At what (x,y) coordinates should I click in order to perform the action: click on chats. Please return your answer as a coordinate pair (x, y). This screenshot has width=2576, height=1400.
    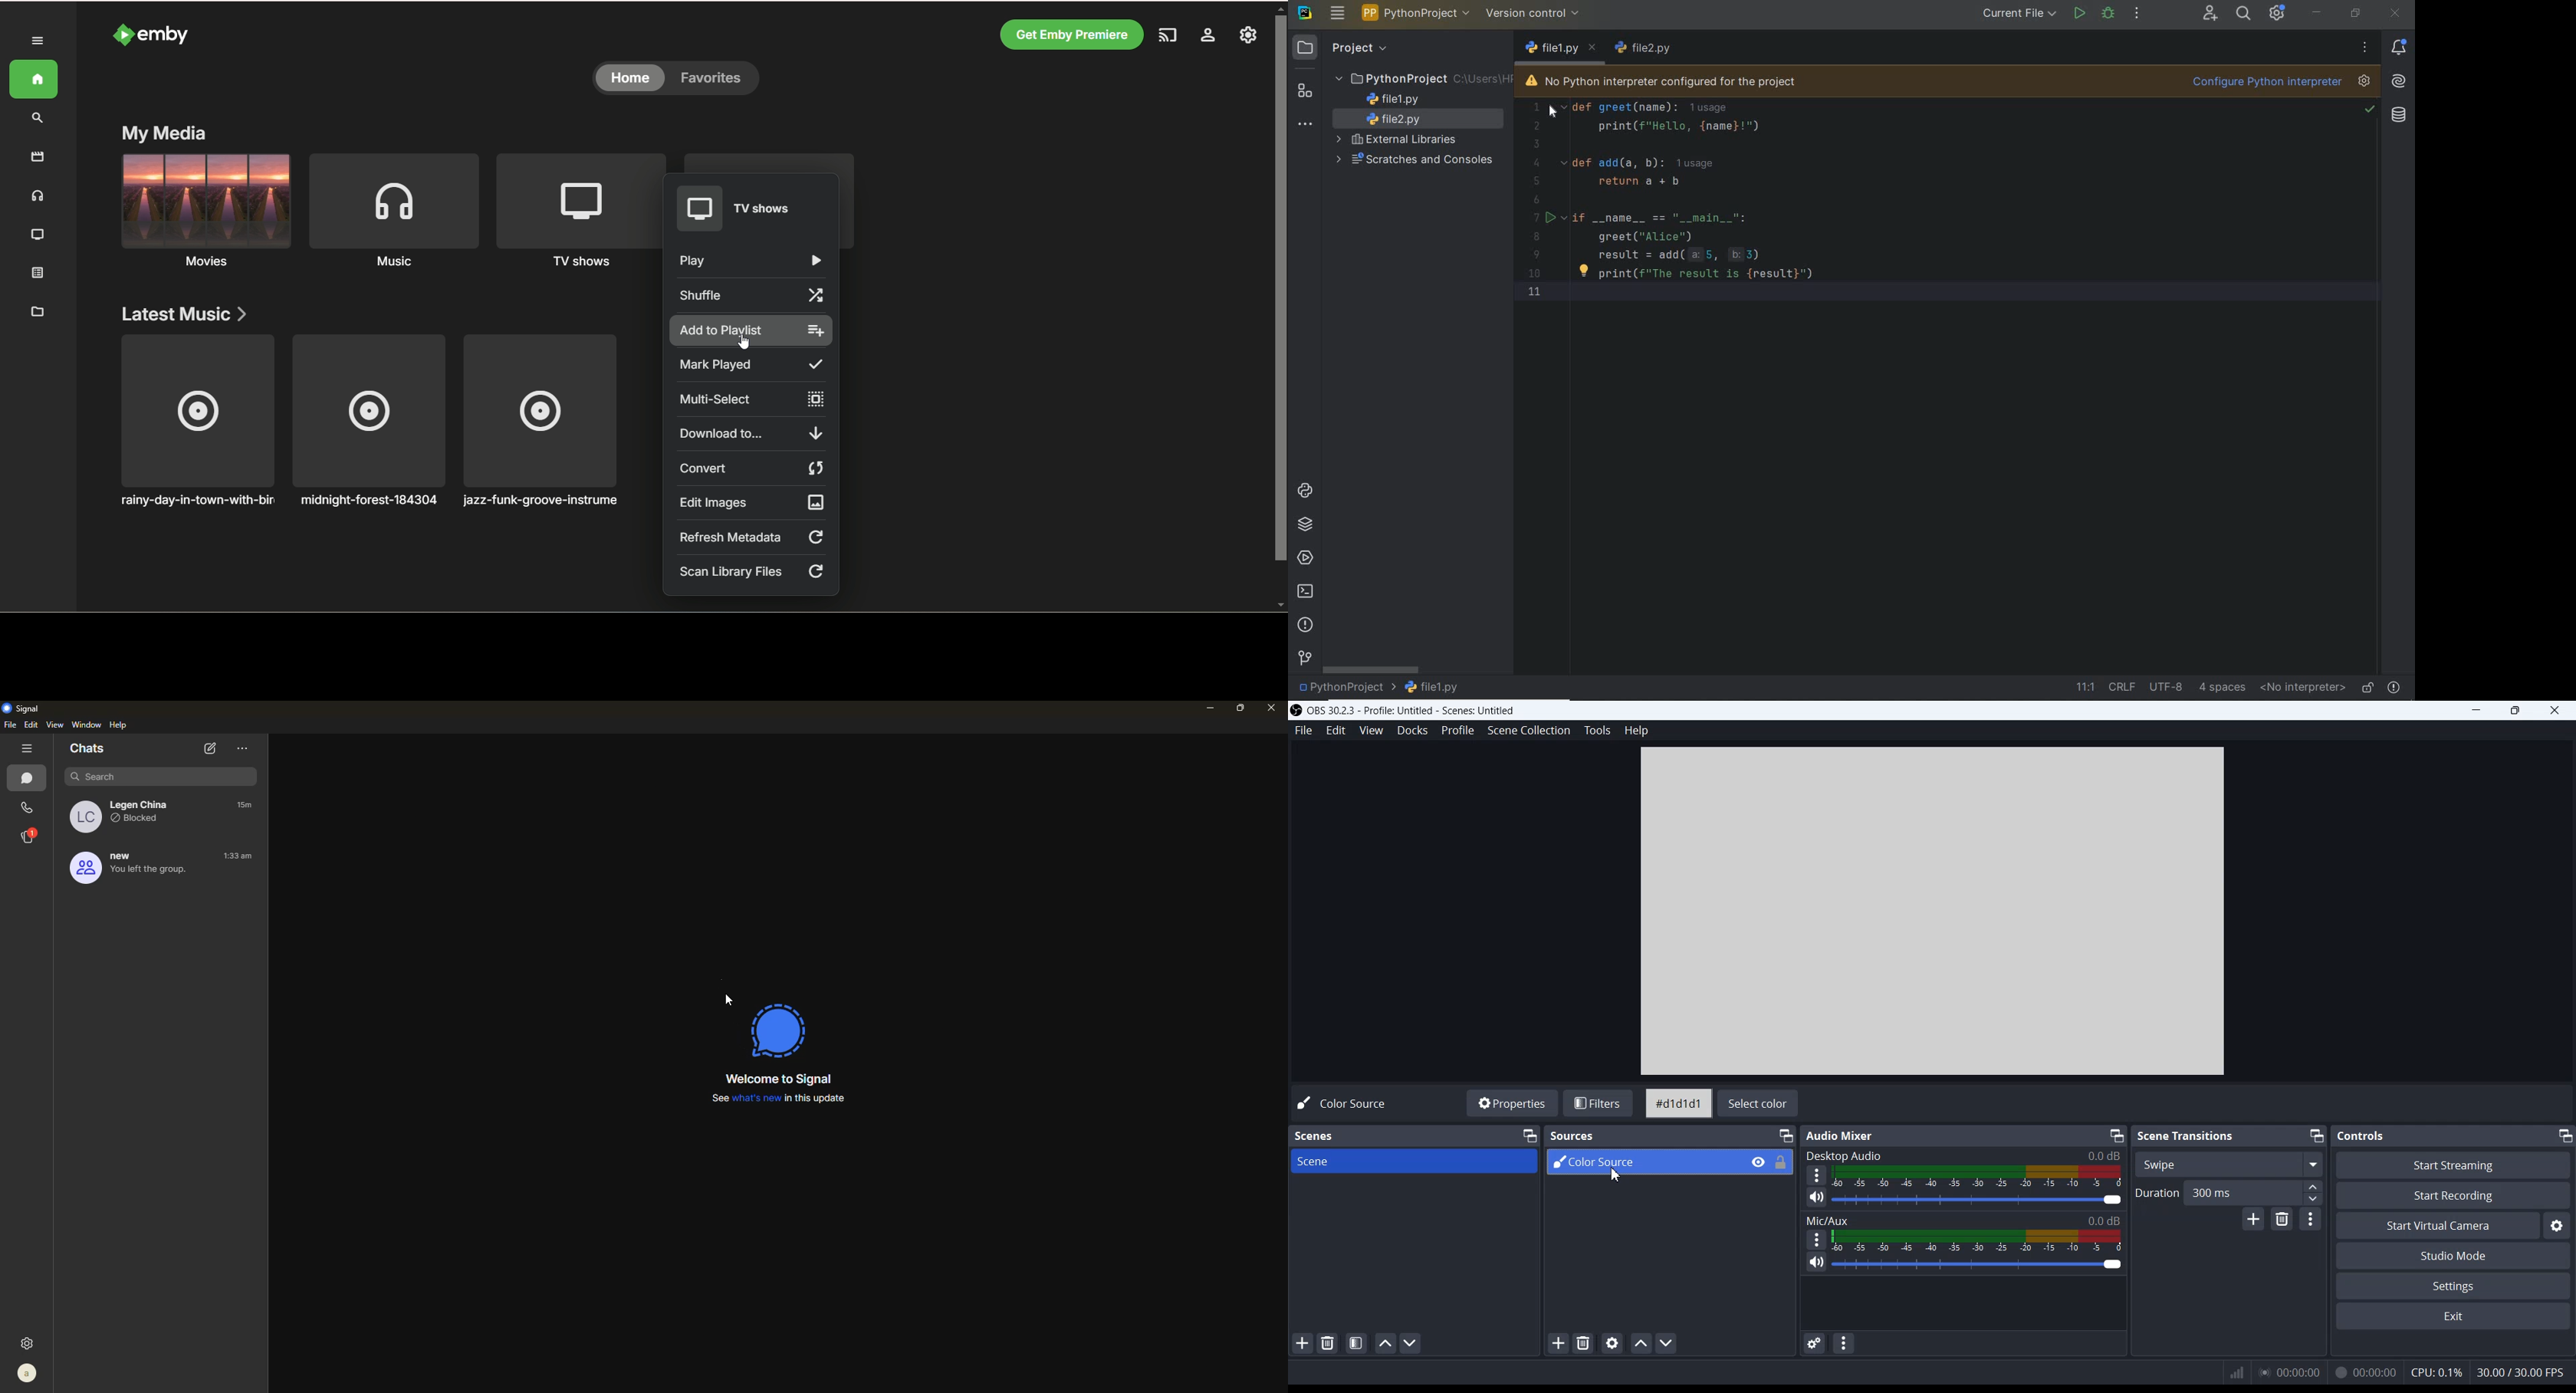
    Looking at the image, I should click on (91, 748).